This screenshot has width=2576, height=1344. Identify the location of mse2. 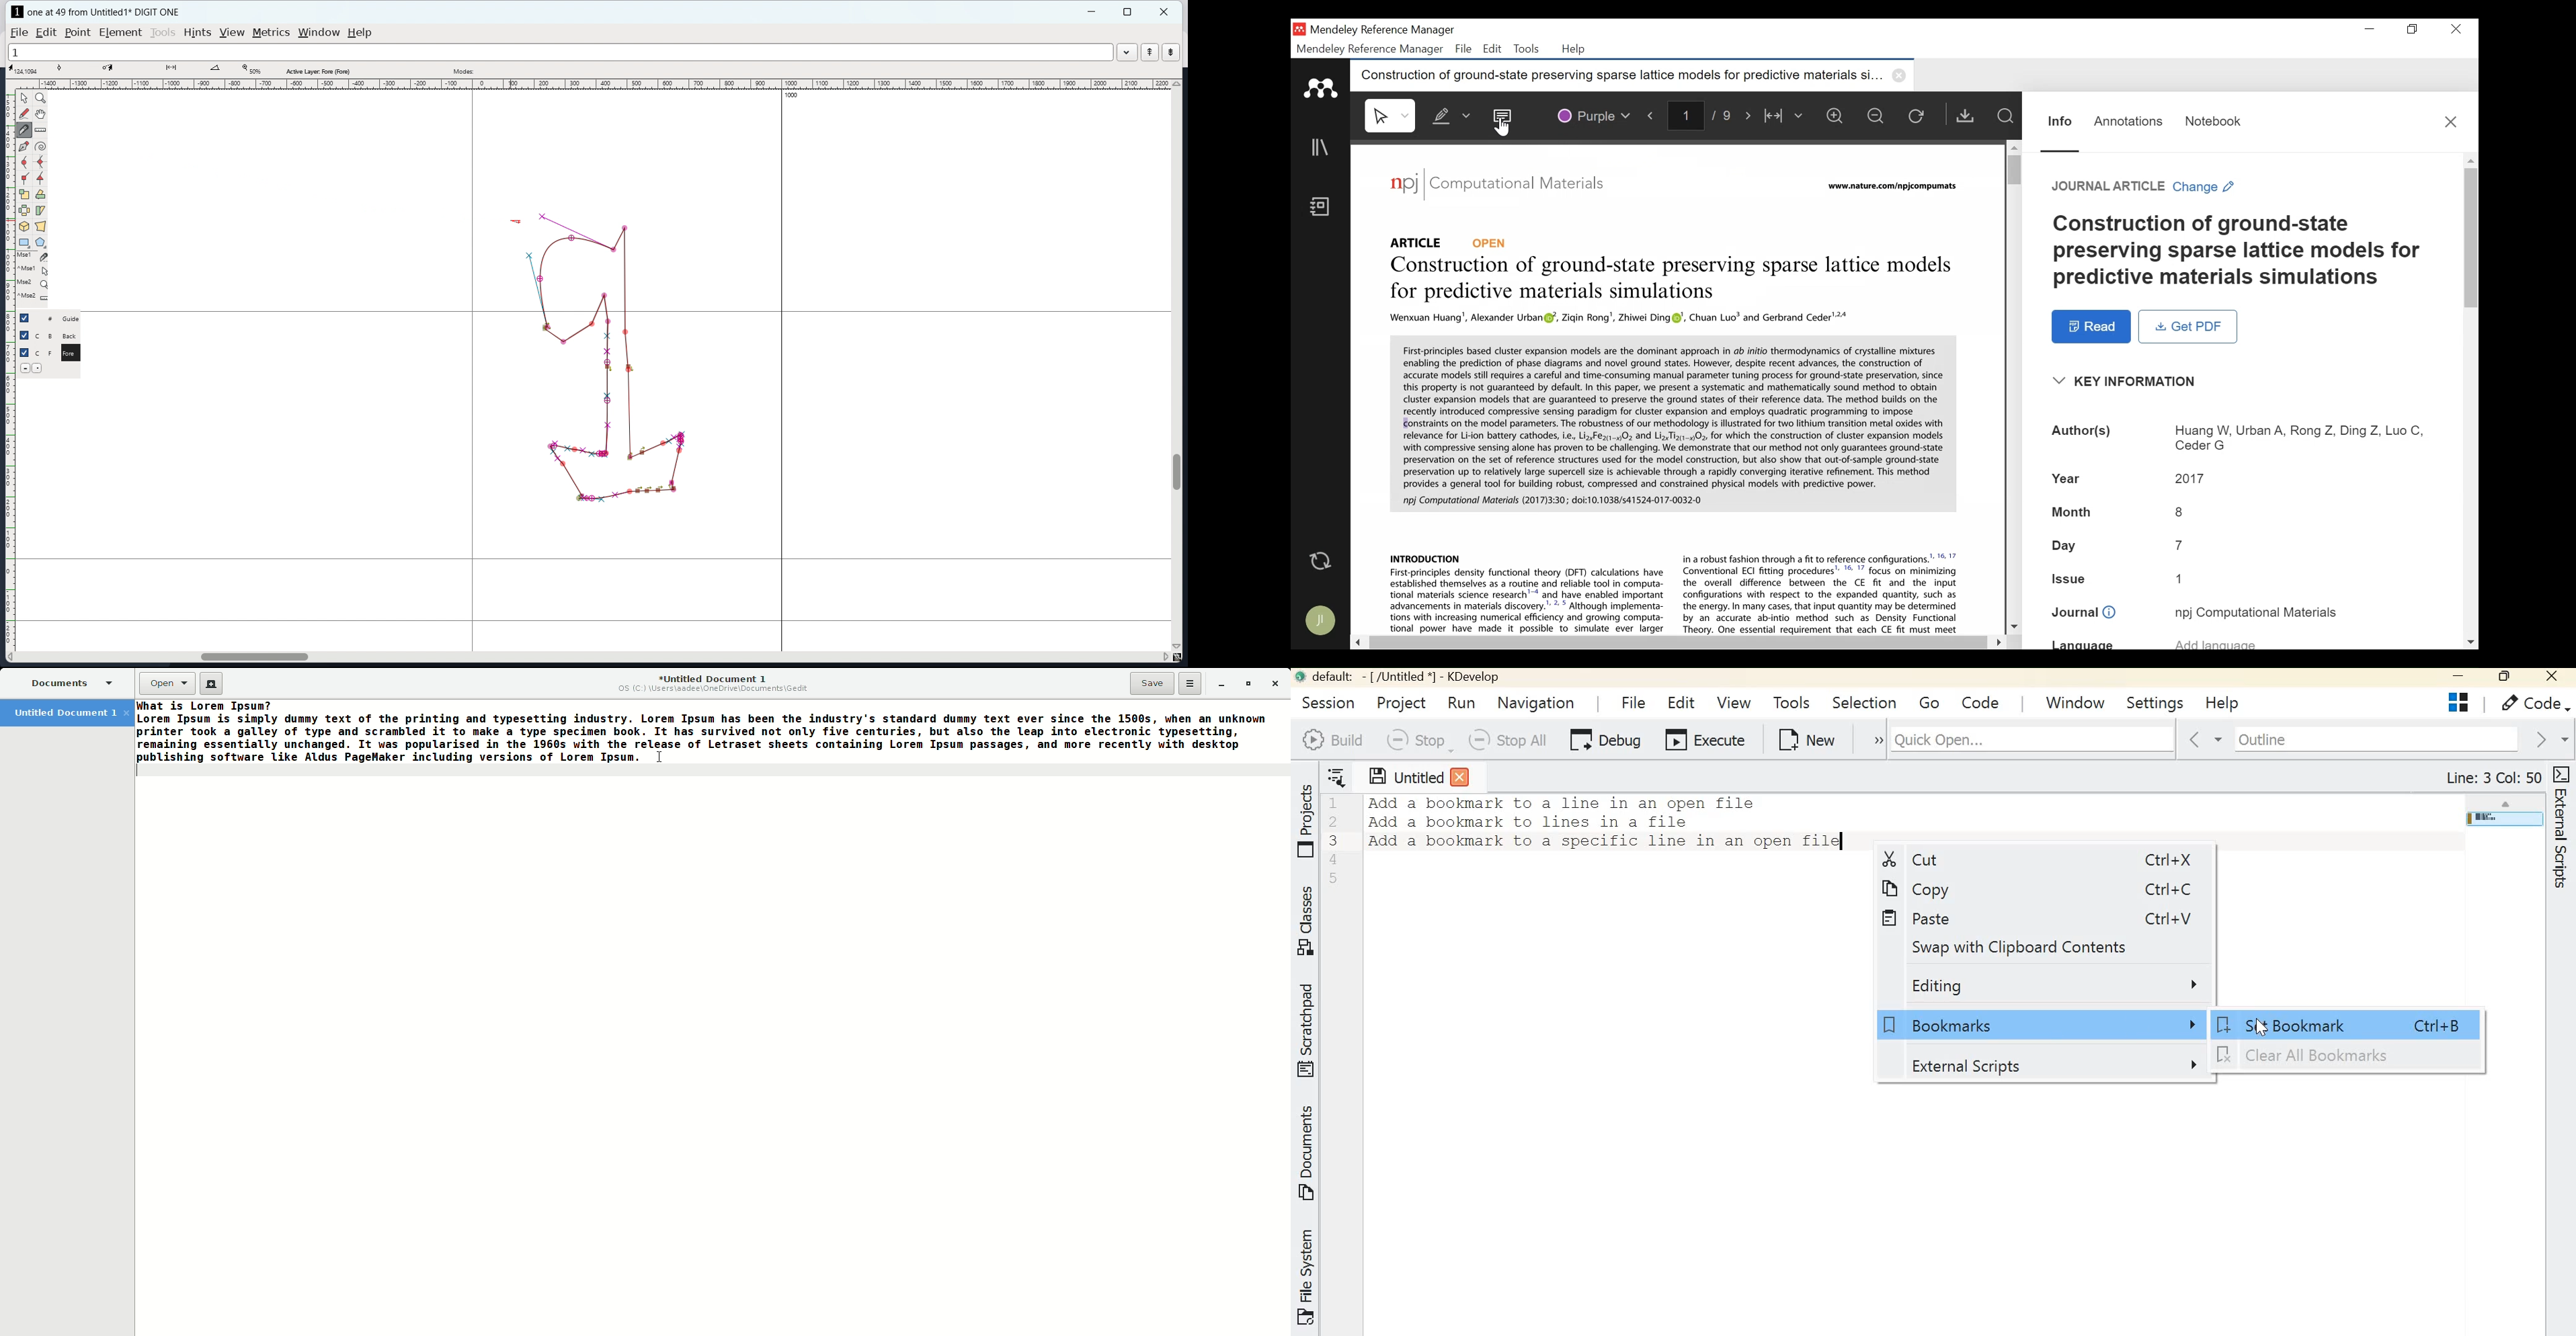
(36, 281).